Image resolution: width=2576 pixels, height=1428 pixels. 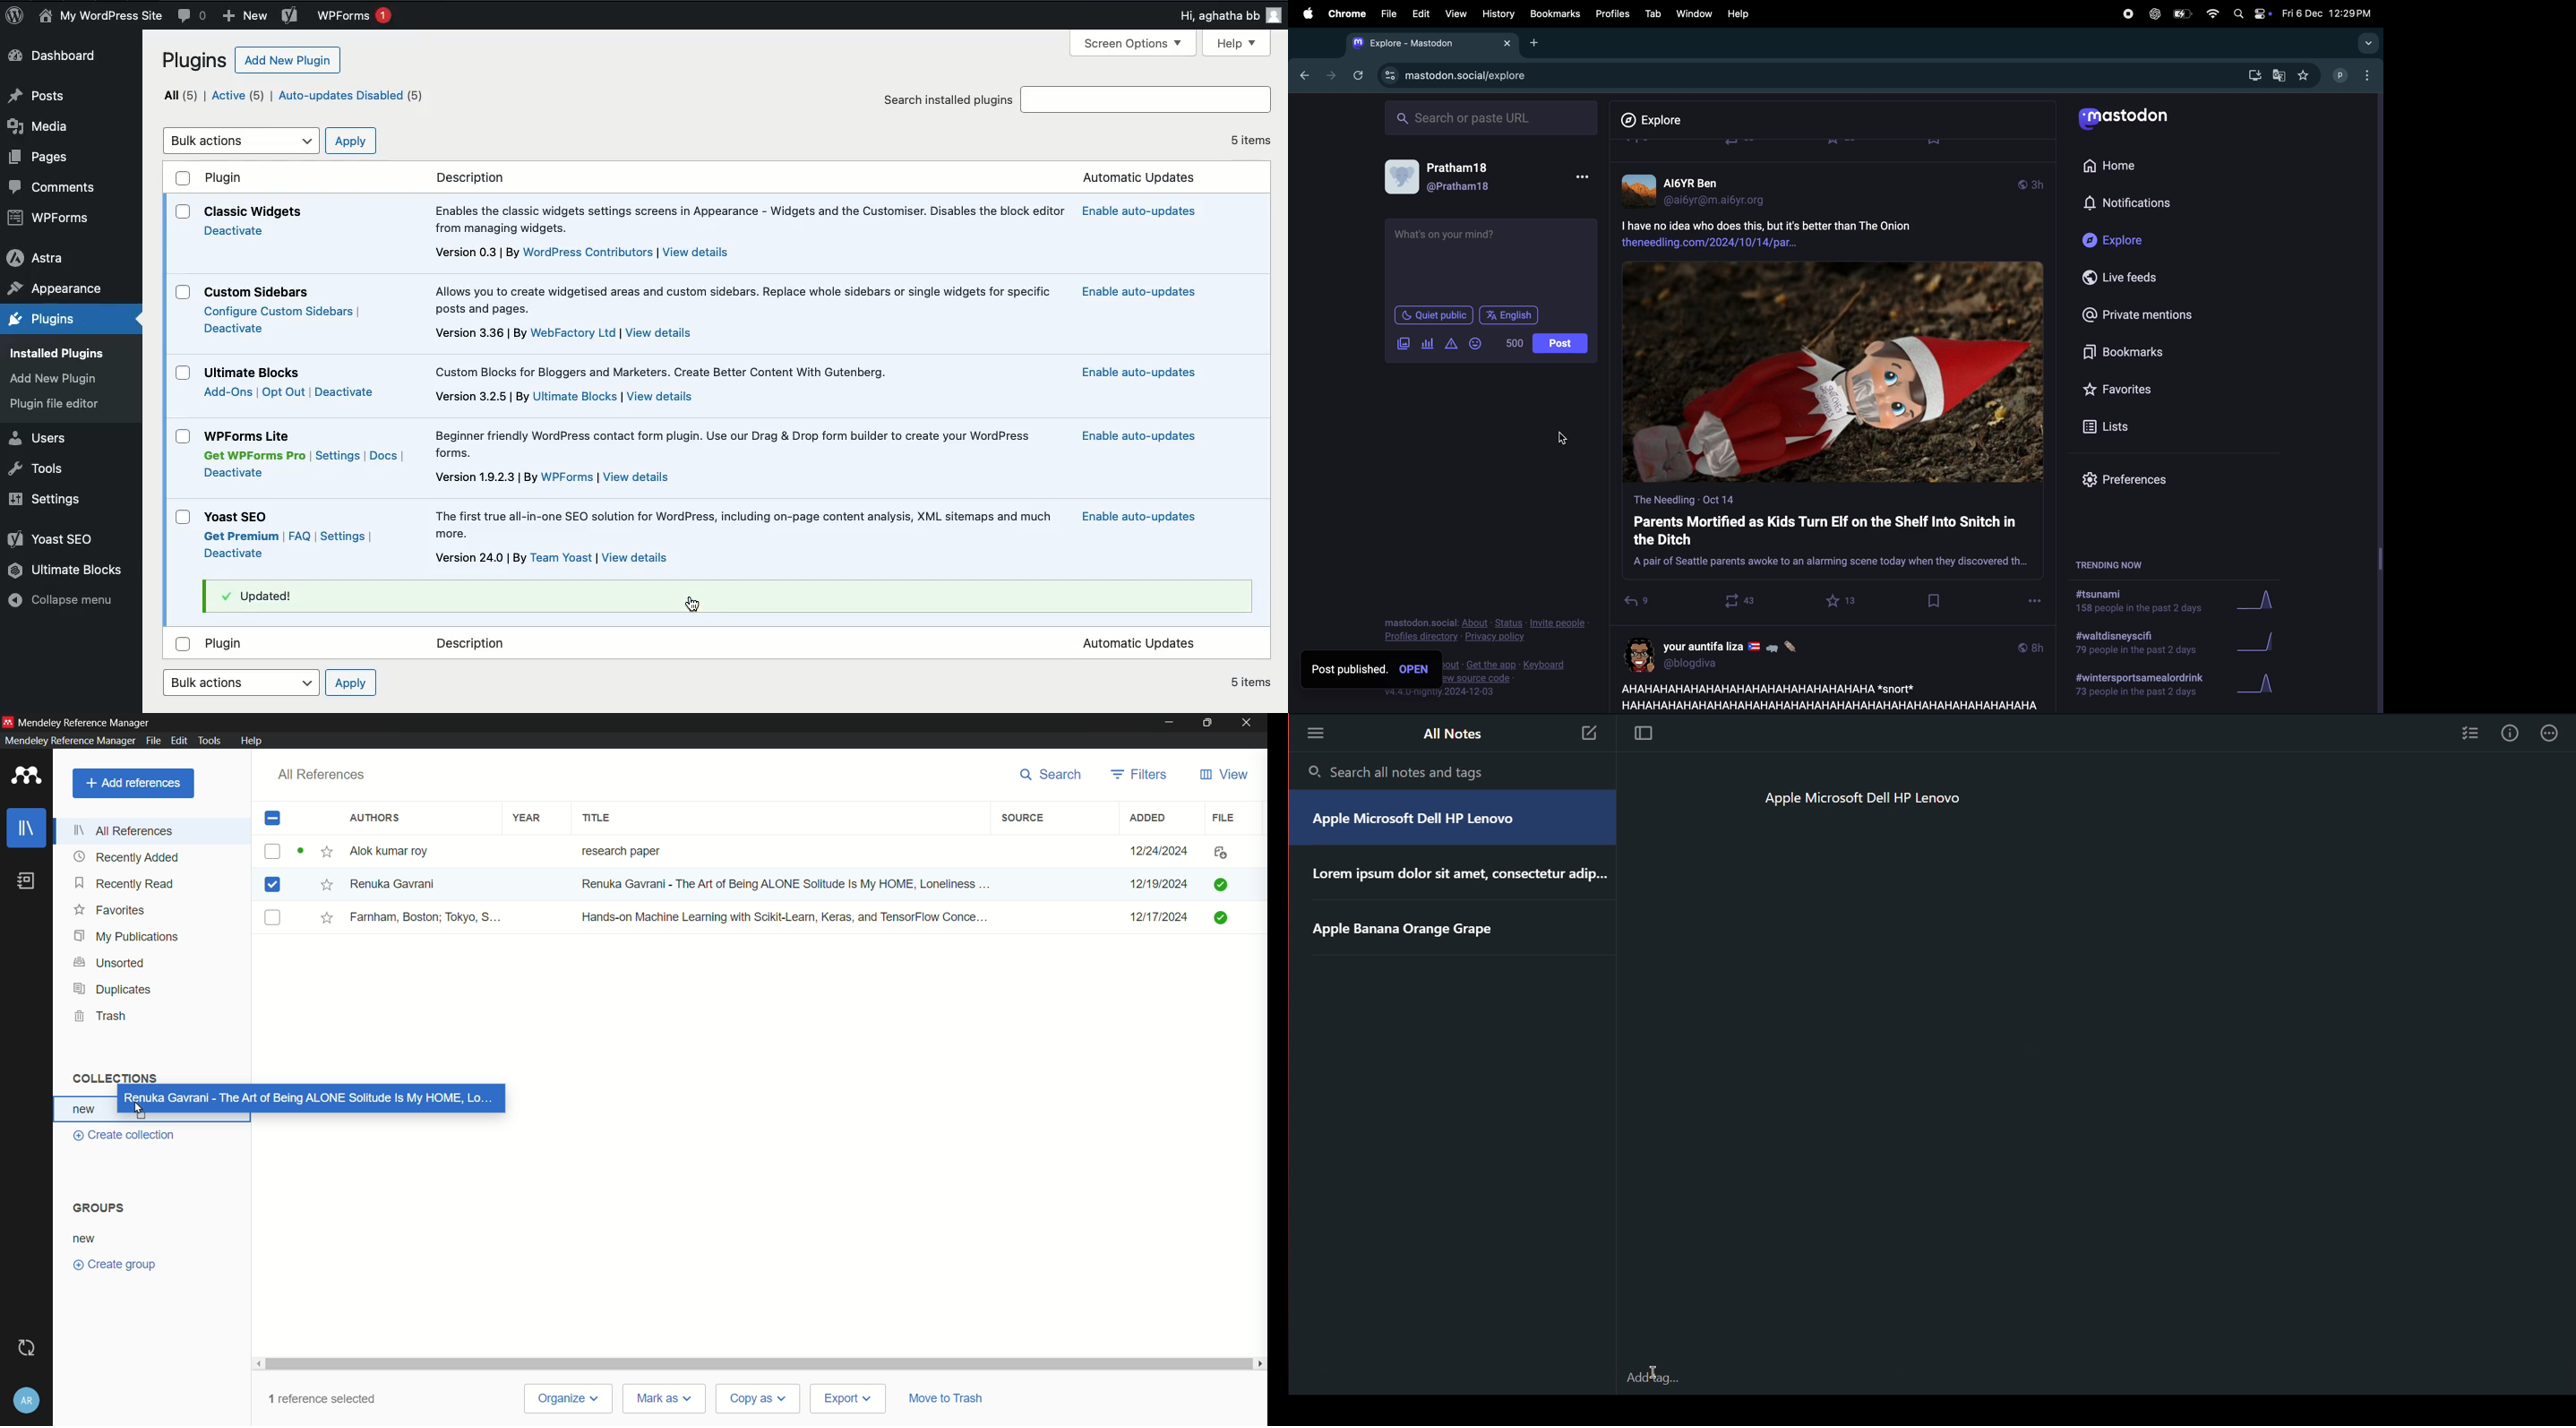 What do you see at coordinates (2128, 13) in the screenshot?
I see `record` at bounding box center [2128, 13].